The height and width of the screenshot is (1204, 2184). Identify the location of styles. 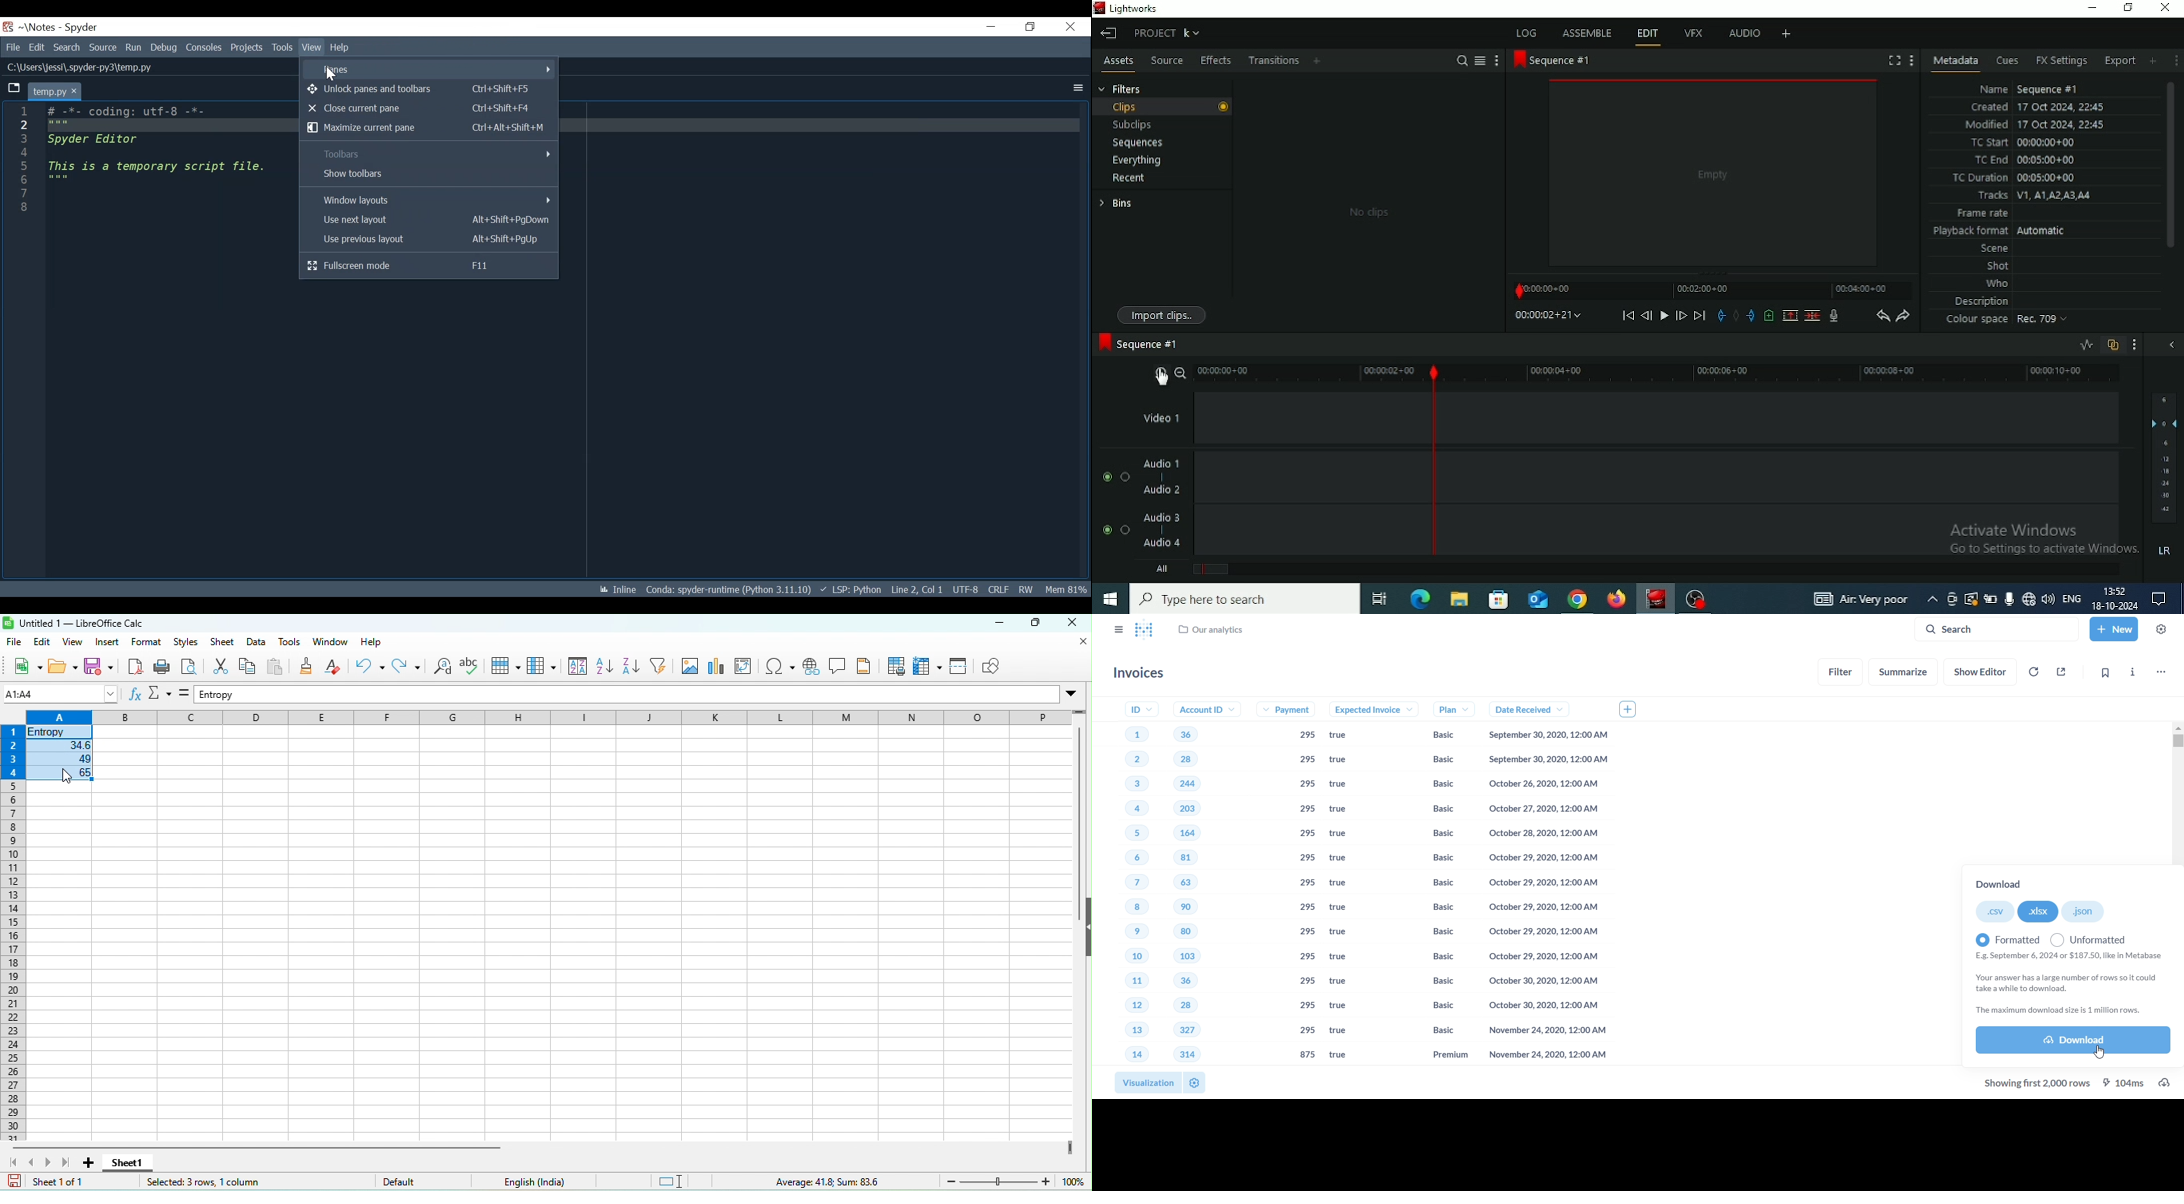
(188, 643).